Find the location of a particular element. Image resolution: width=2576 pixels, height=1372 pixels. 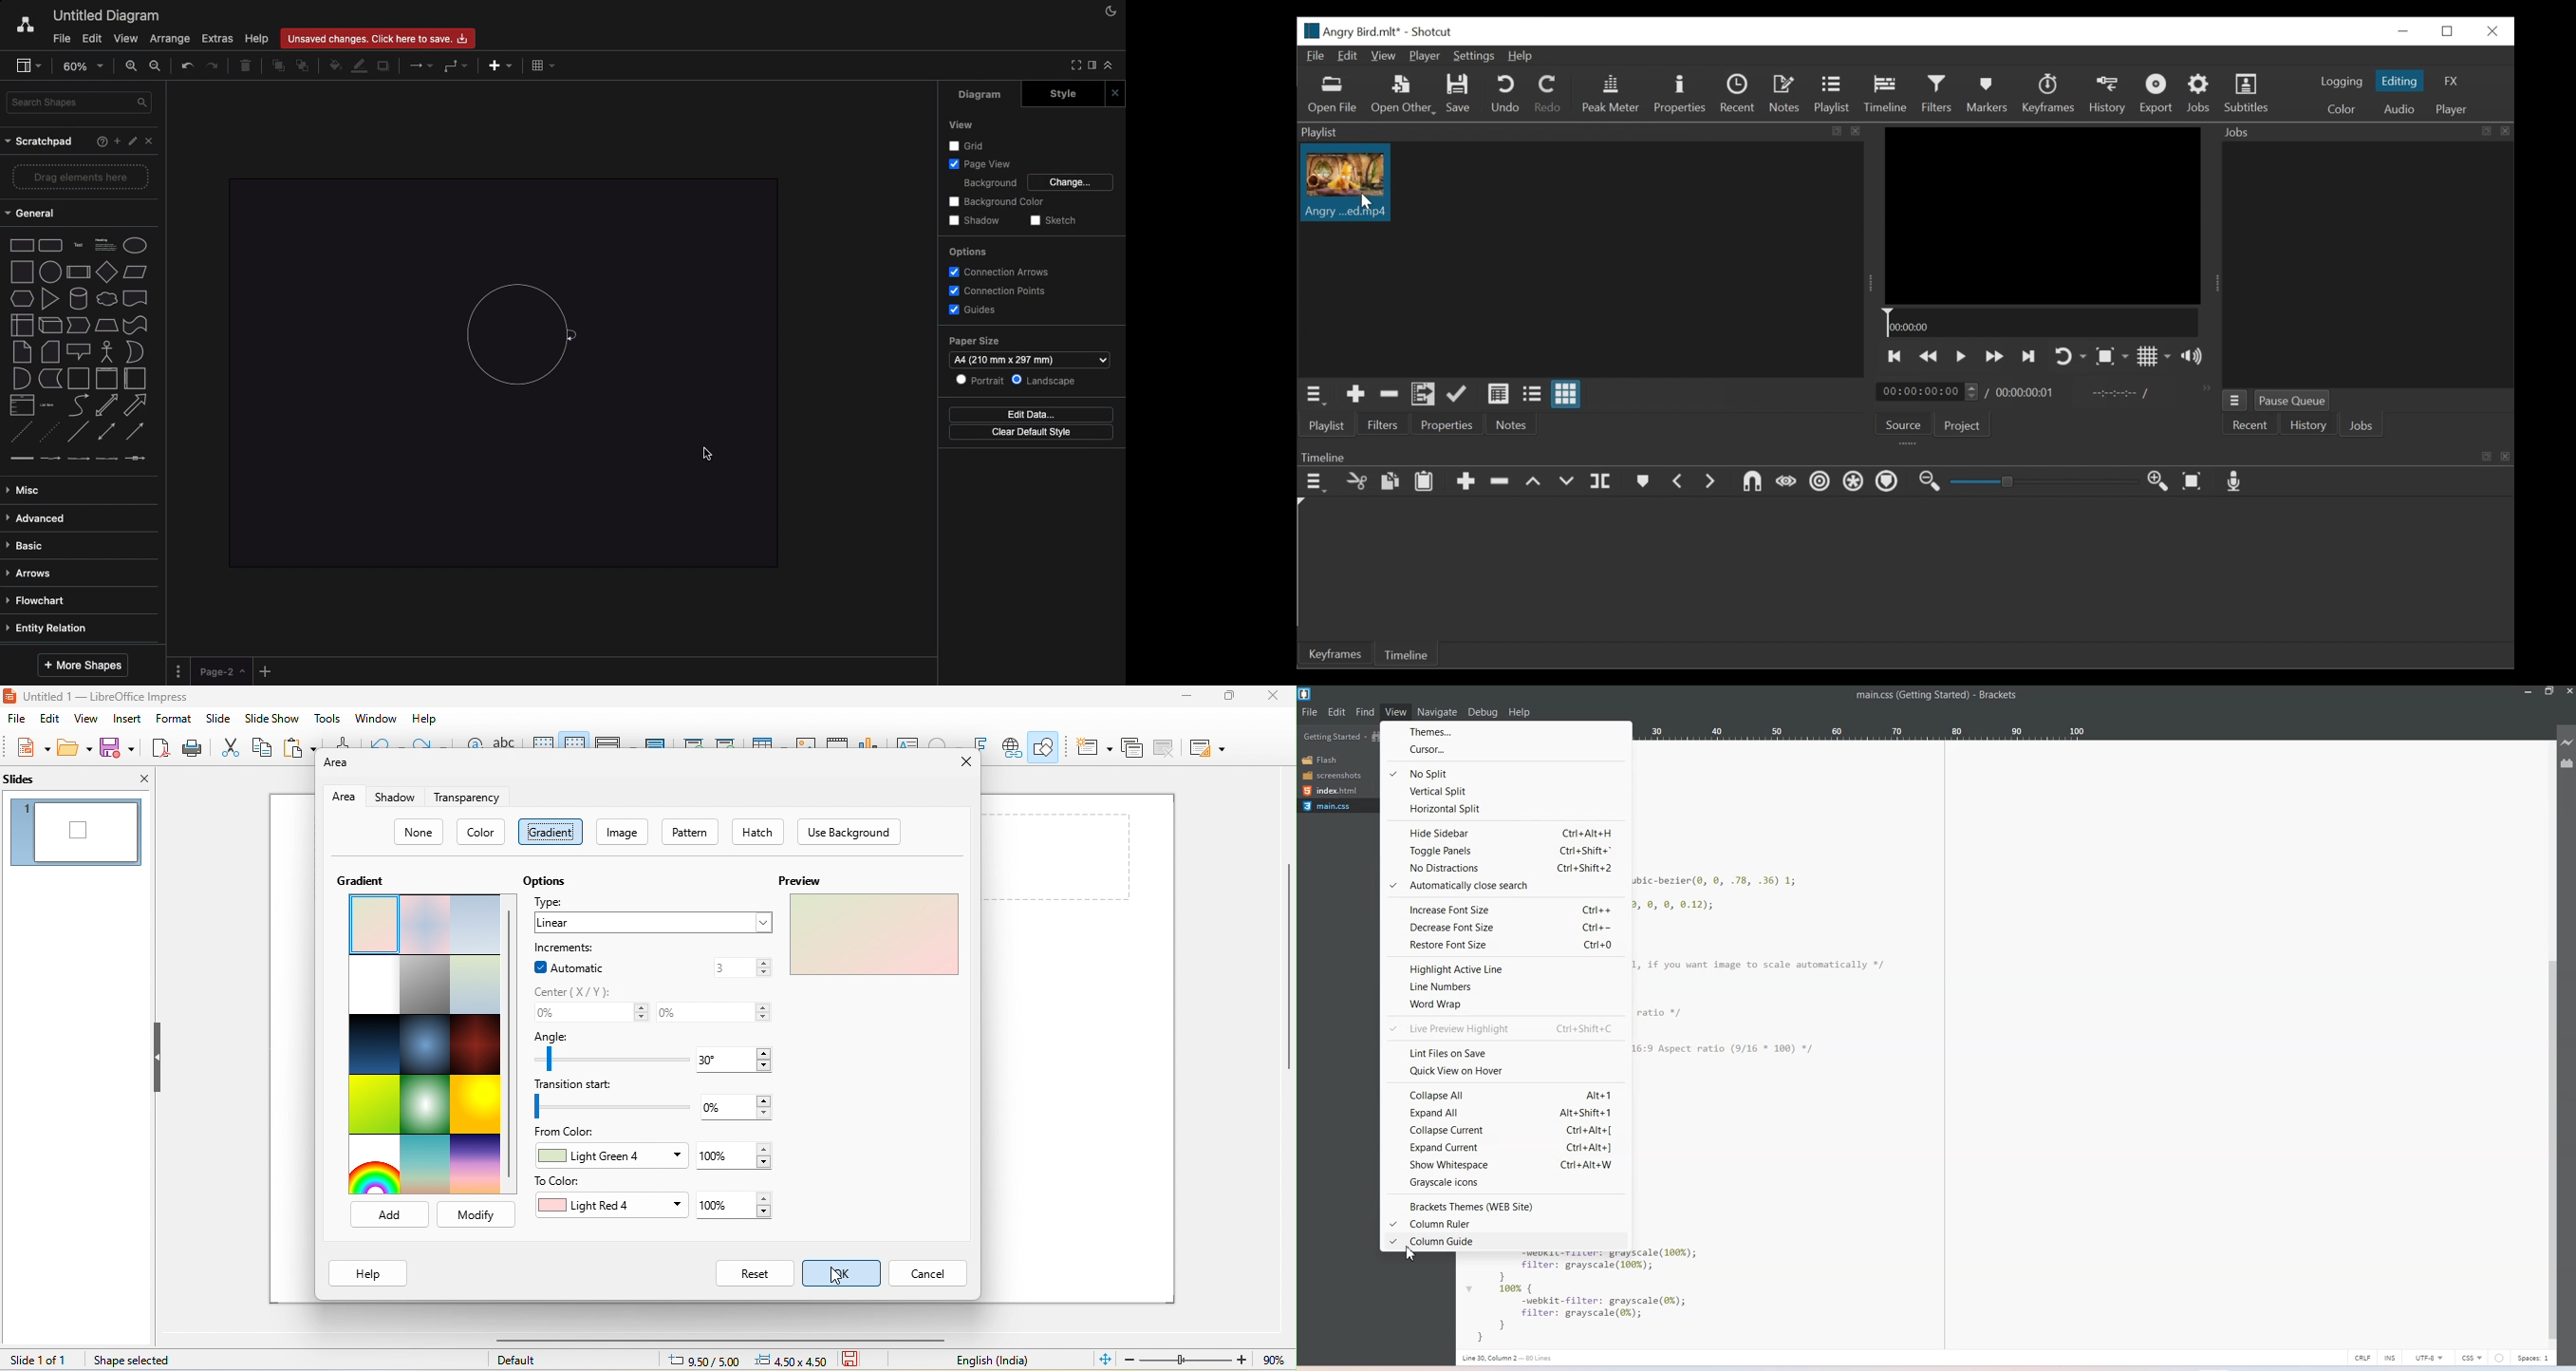

Toggle zoom is located at coordinates (2114, 358).